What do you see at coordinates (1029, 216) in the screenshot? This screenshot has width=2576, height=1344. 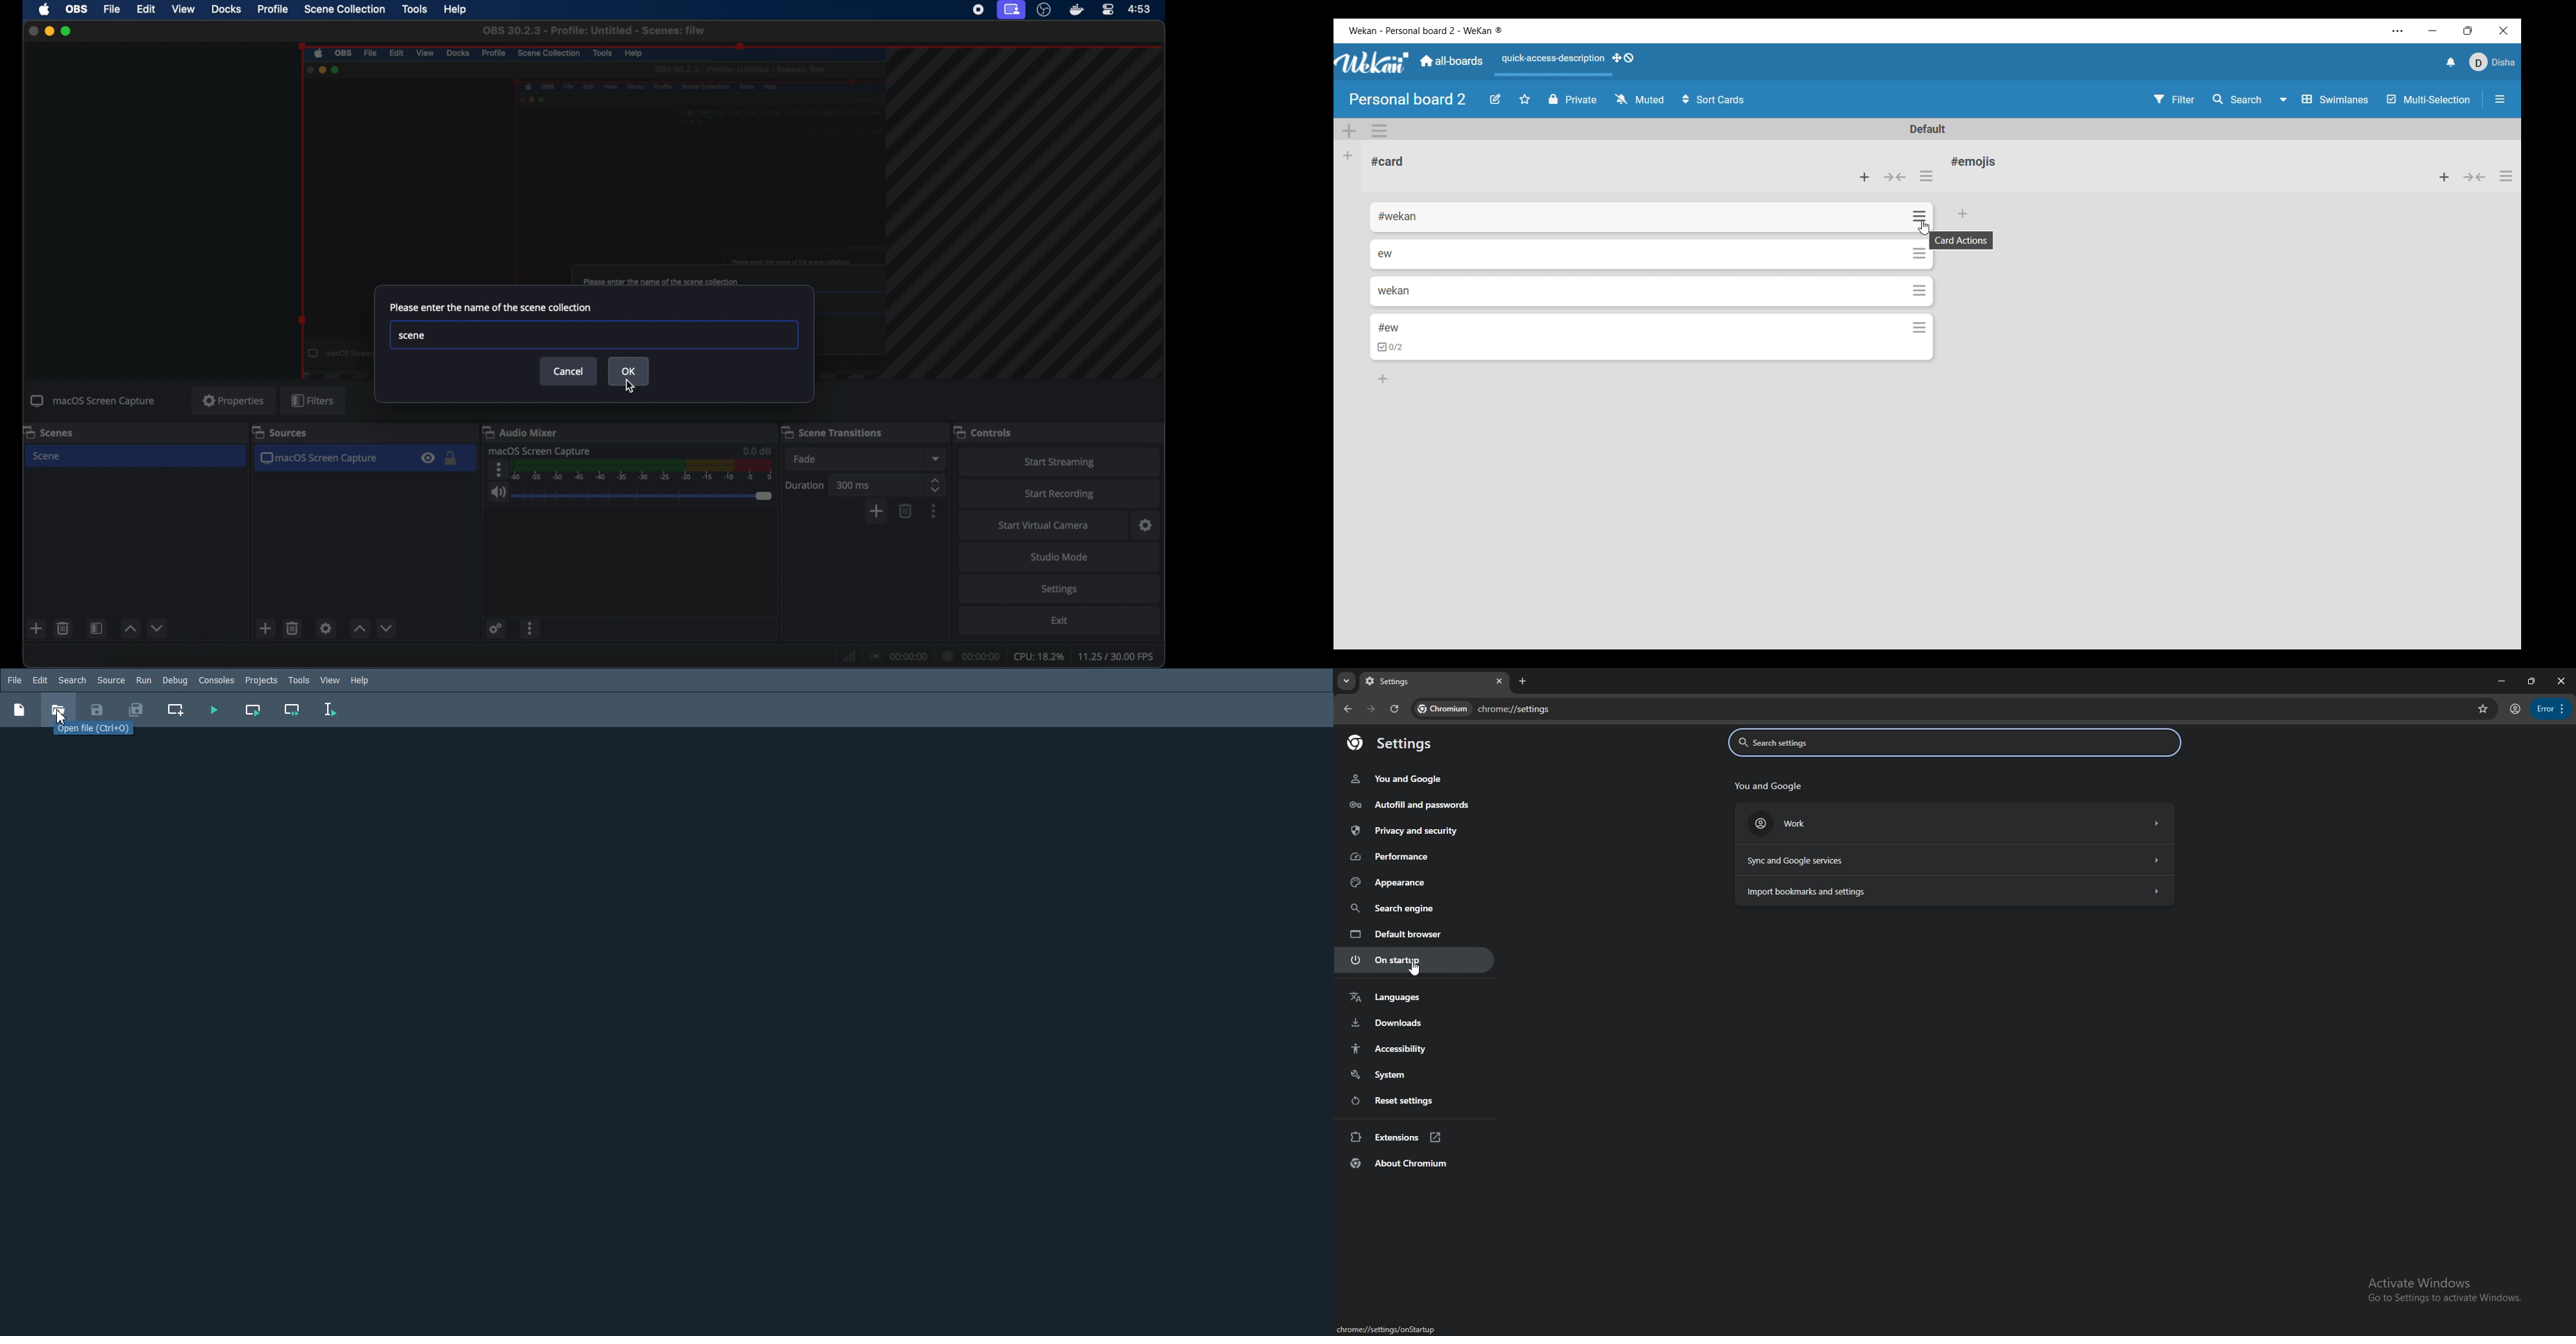 I see `guidelines` at bounding box center [1029, 216].